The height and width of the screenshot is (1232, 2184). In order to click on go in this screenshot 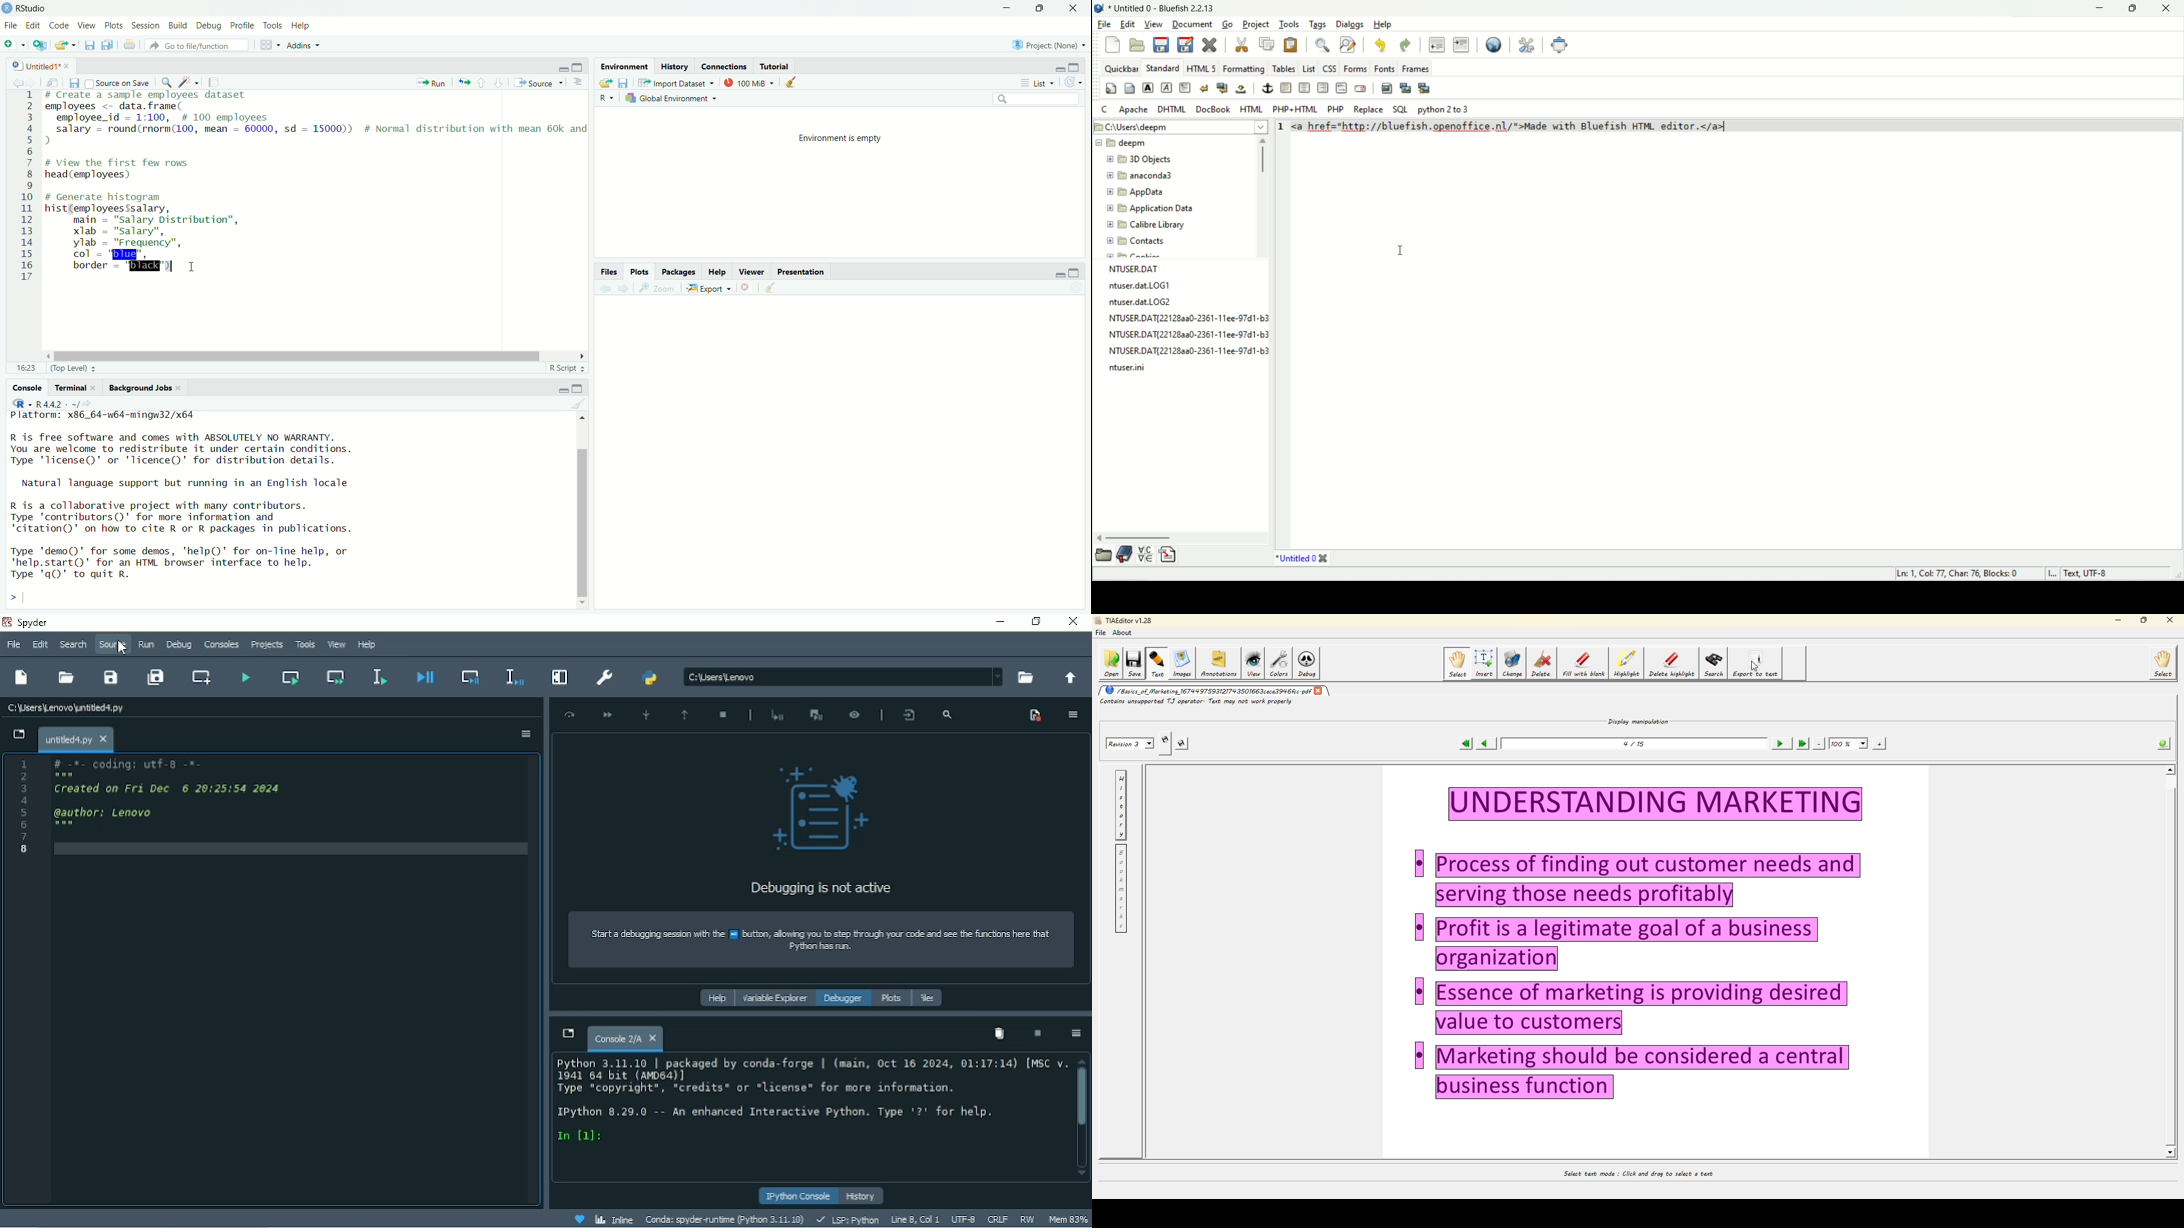, I will do `click(1226, 25)`.